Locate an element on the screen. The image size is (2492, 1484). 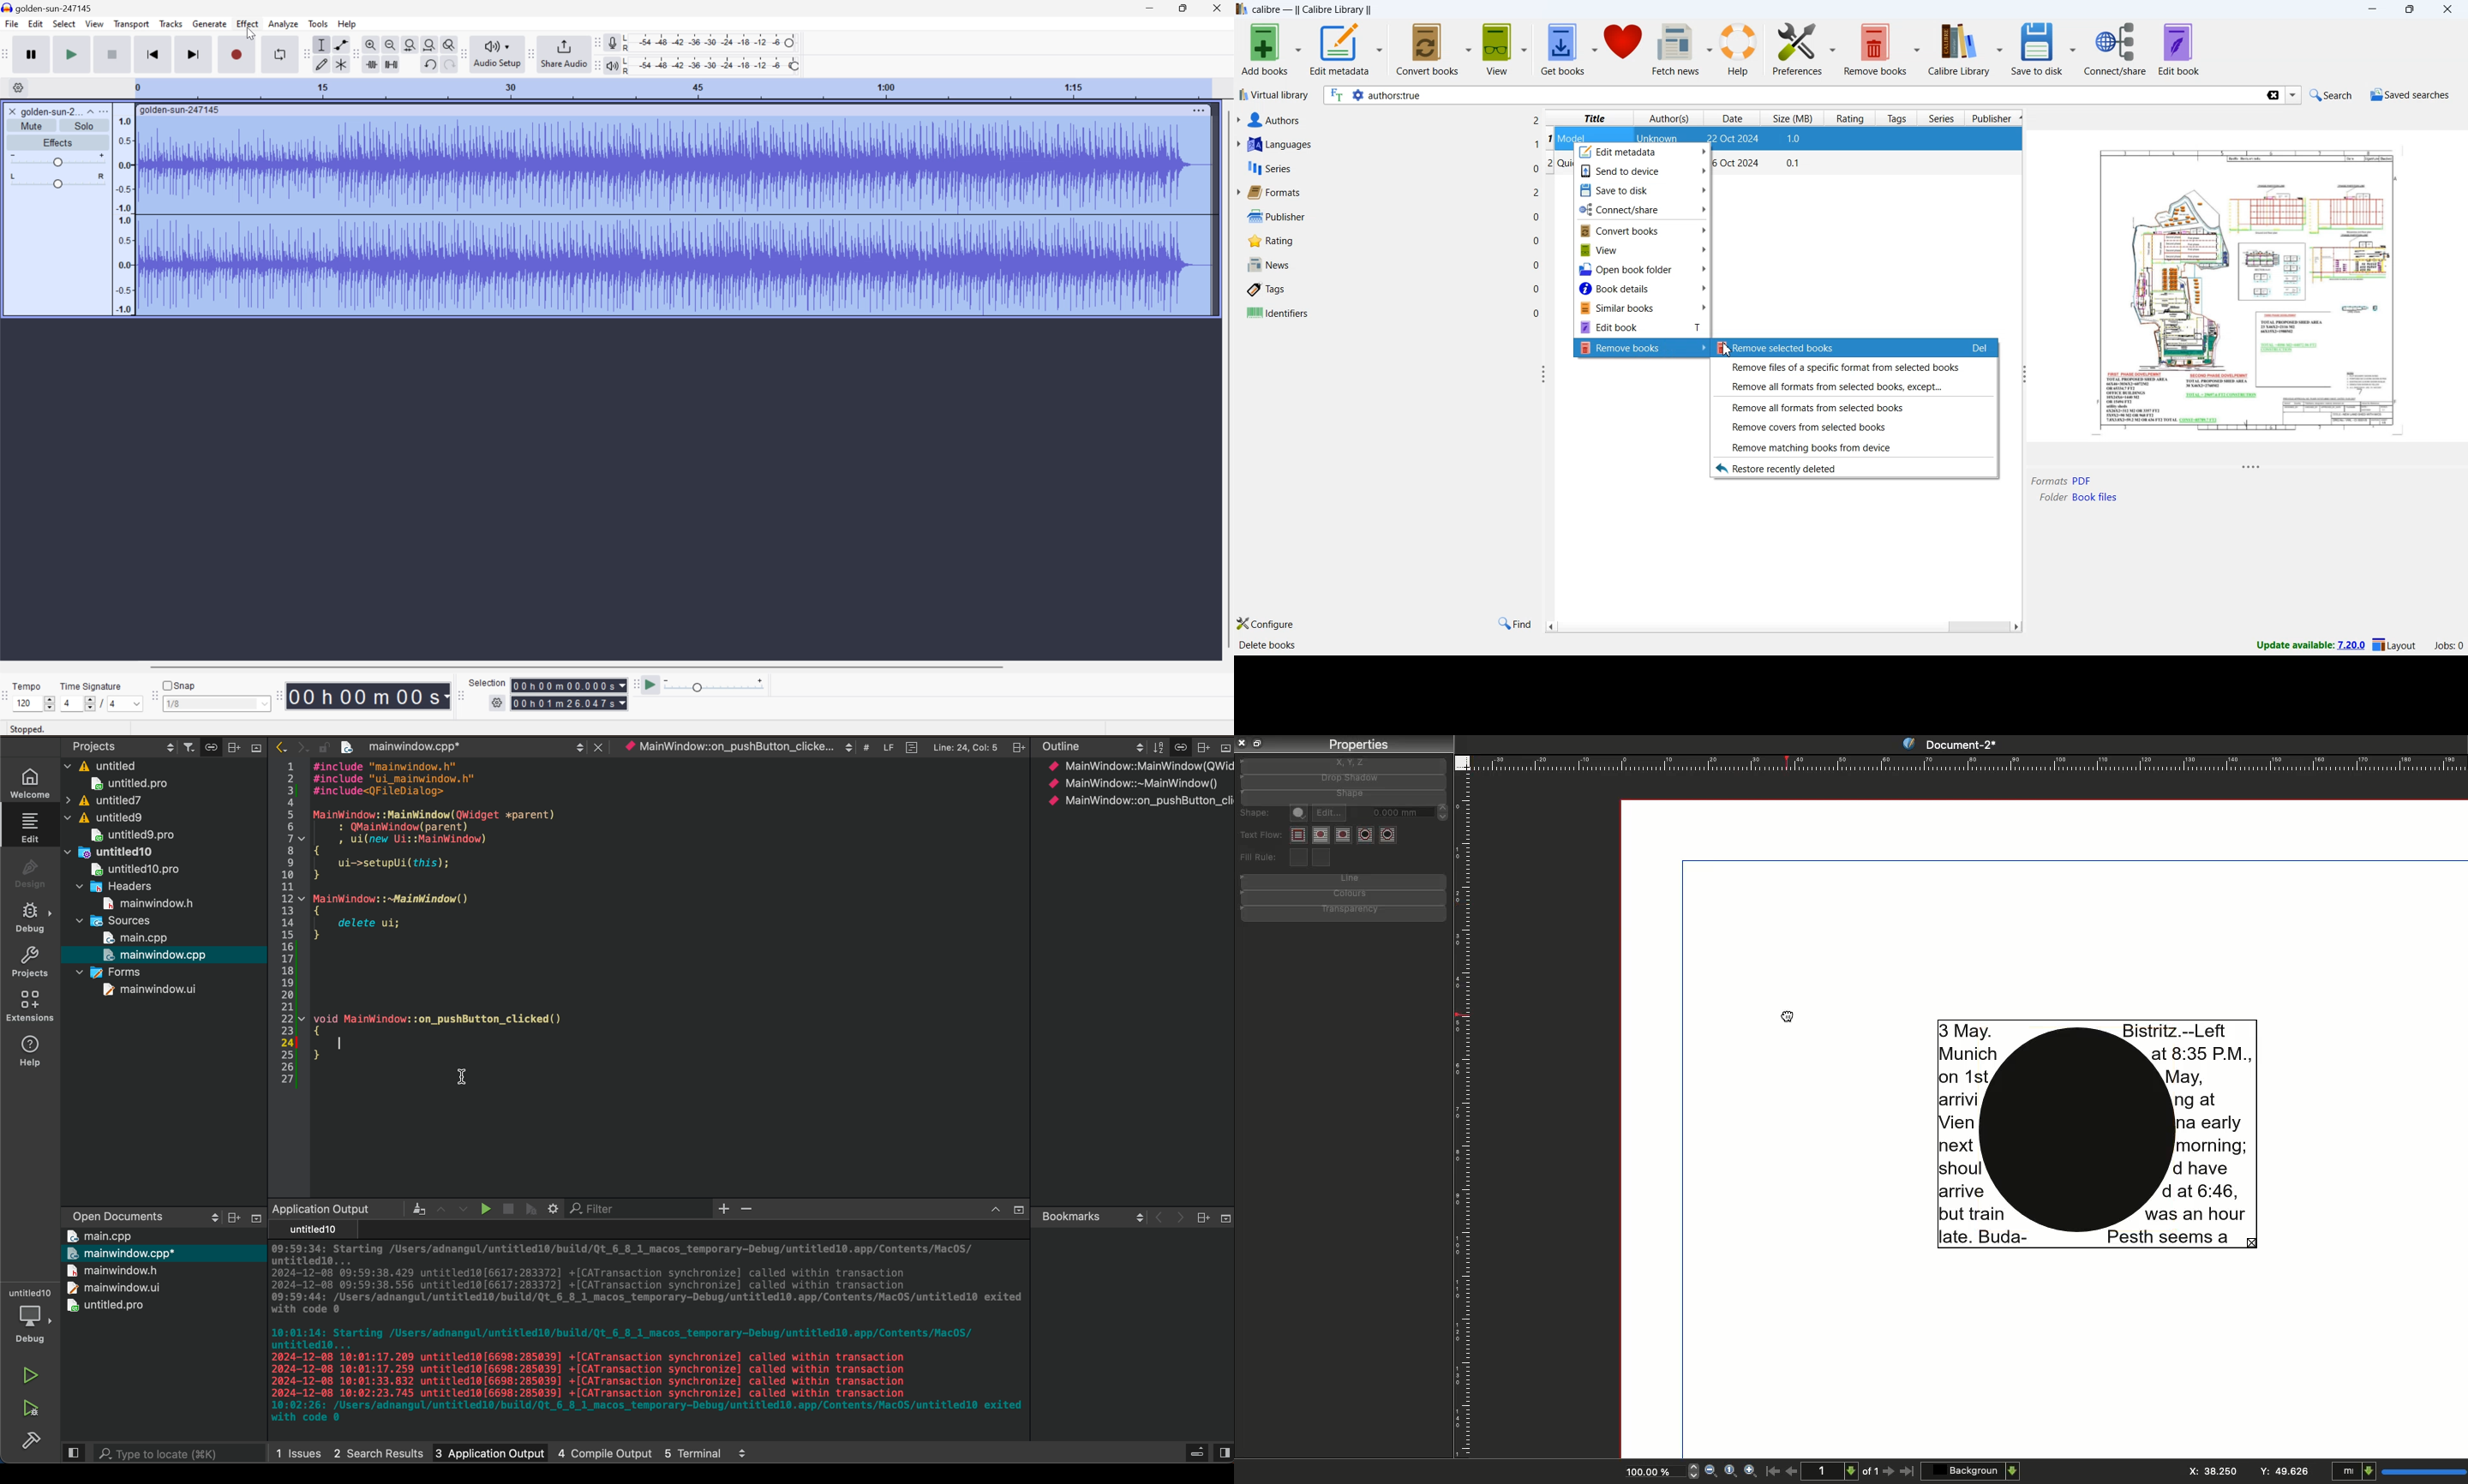
Selection is located at coordinates (569, 703).